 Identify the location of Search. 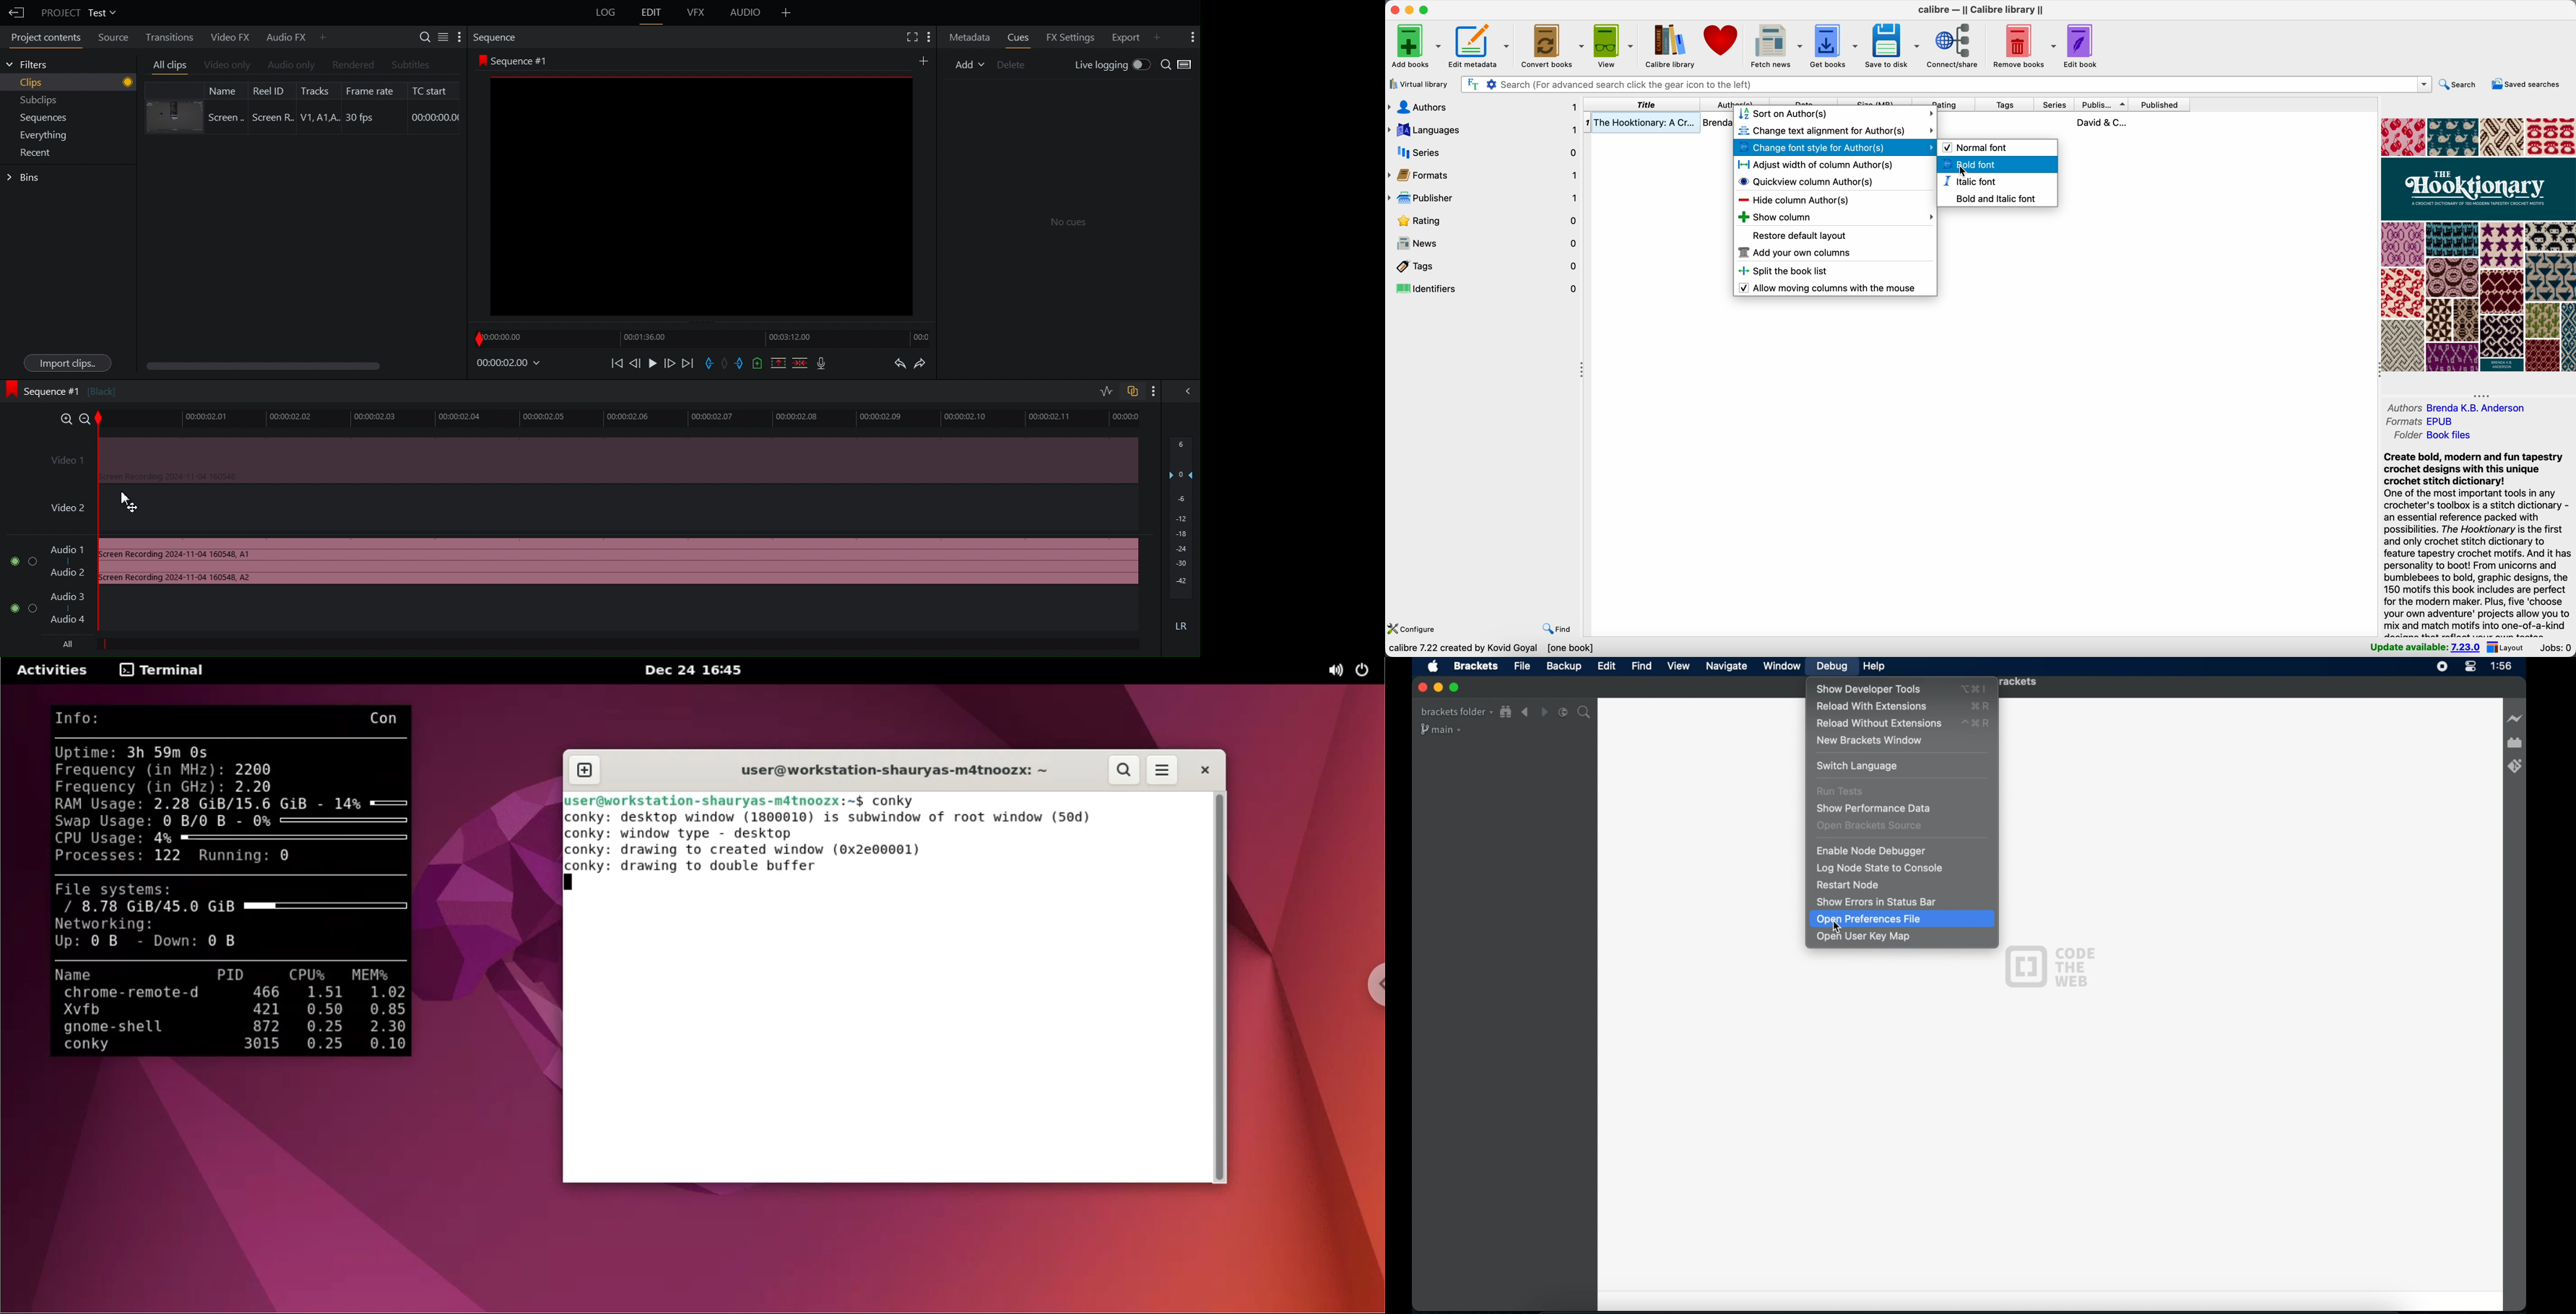
(1179, 65).